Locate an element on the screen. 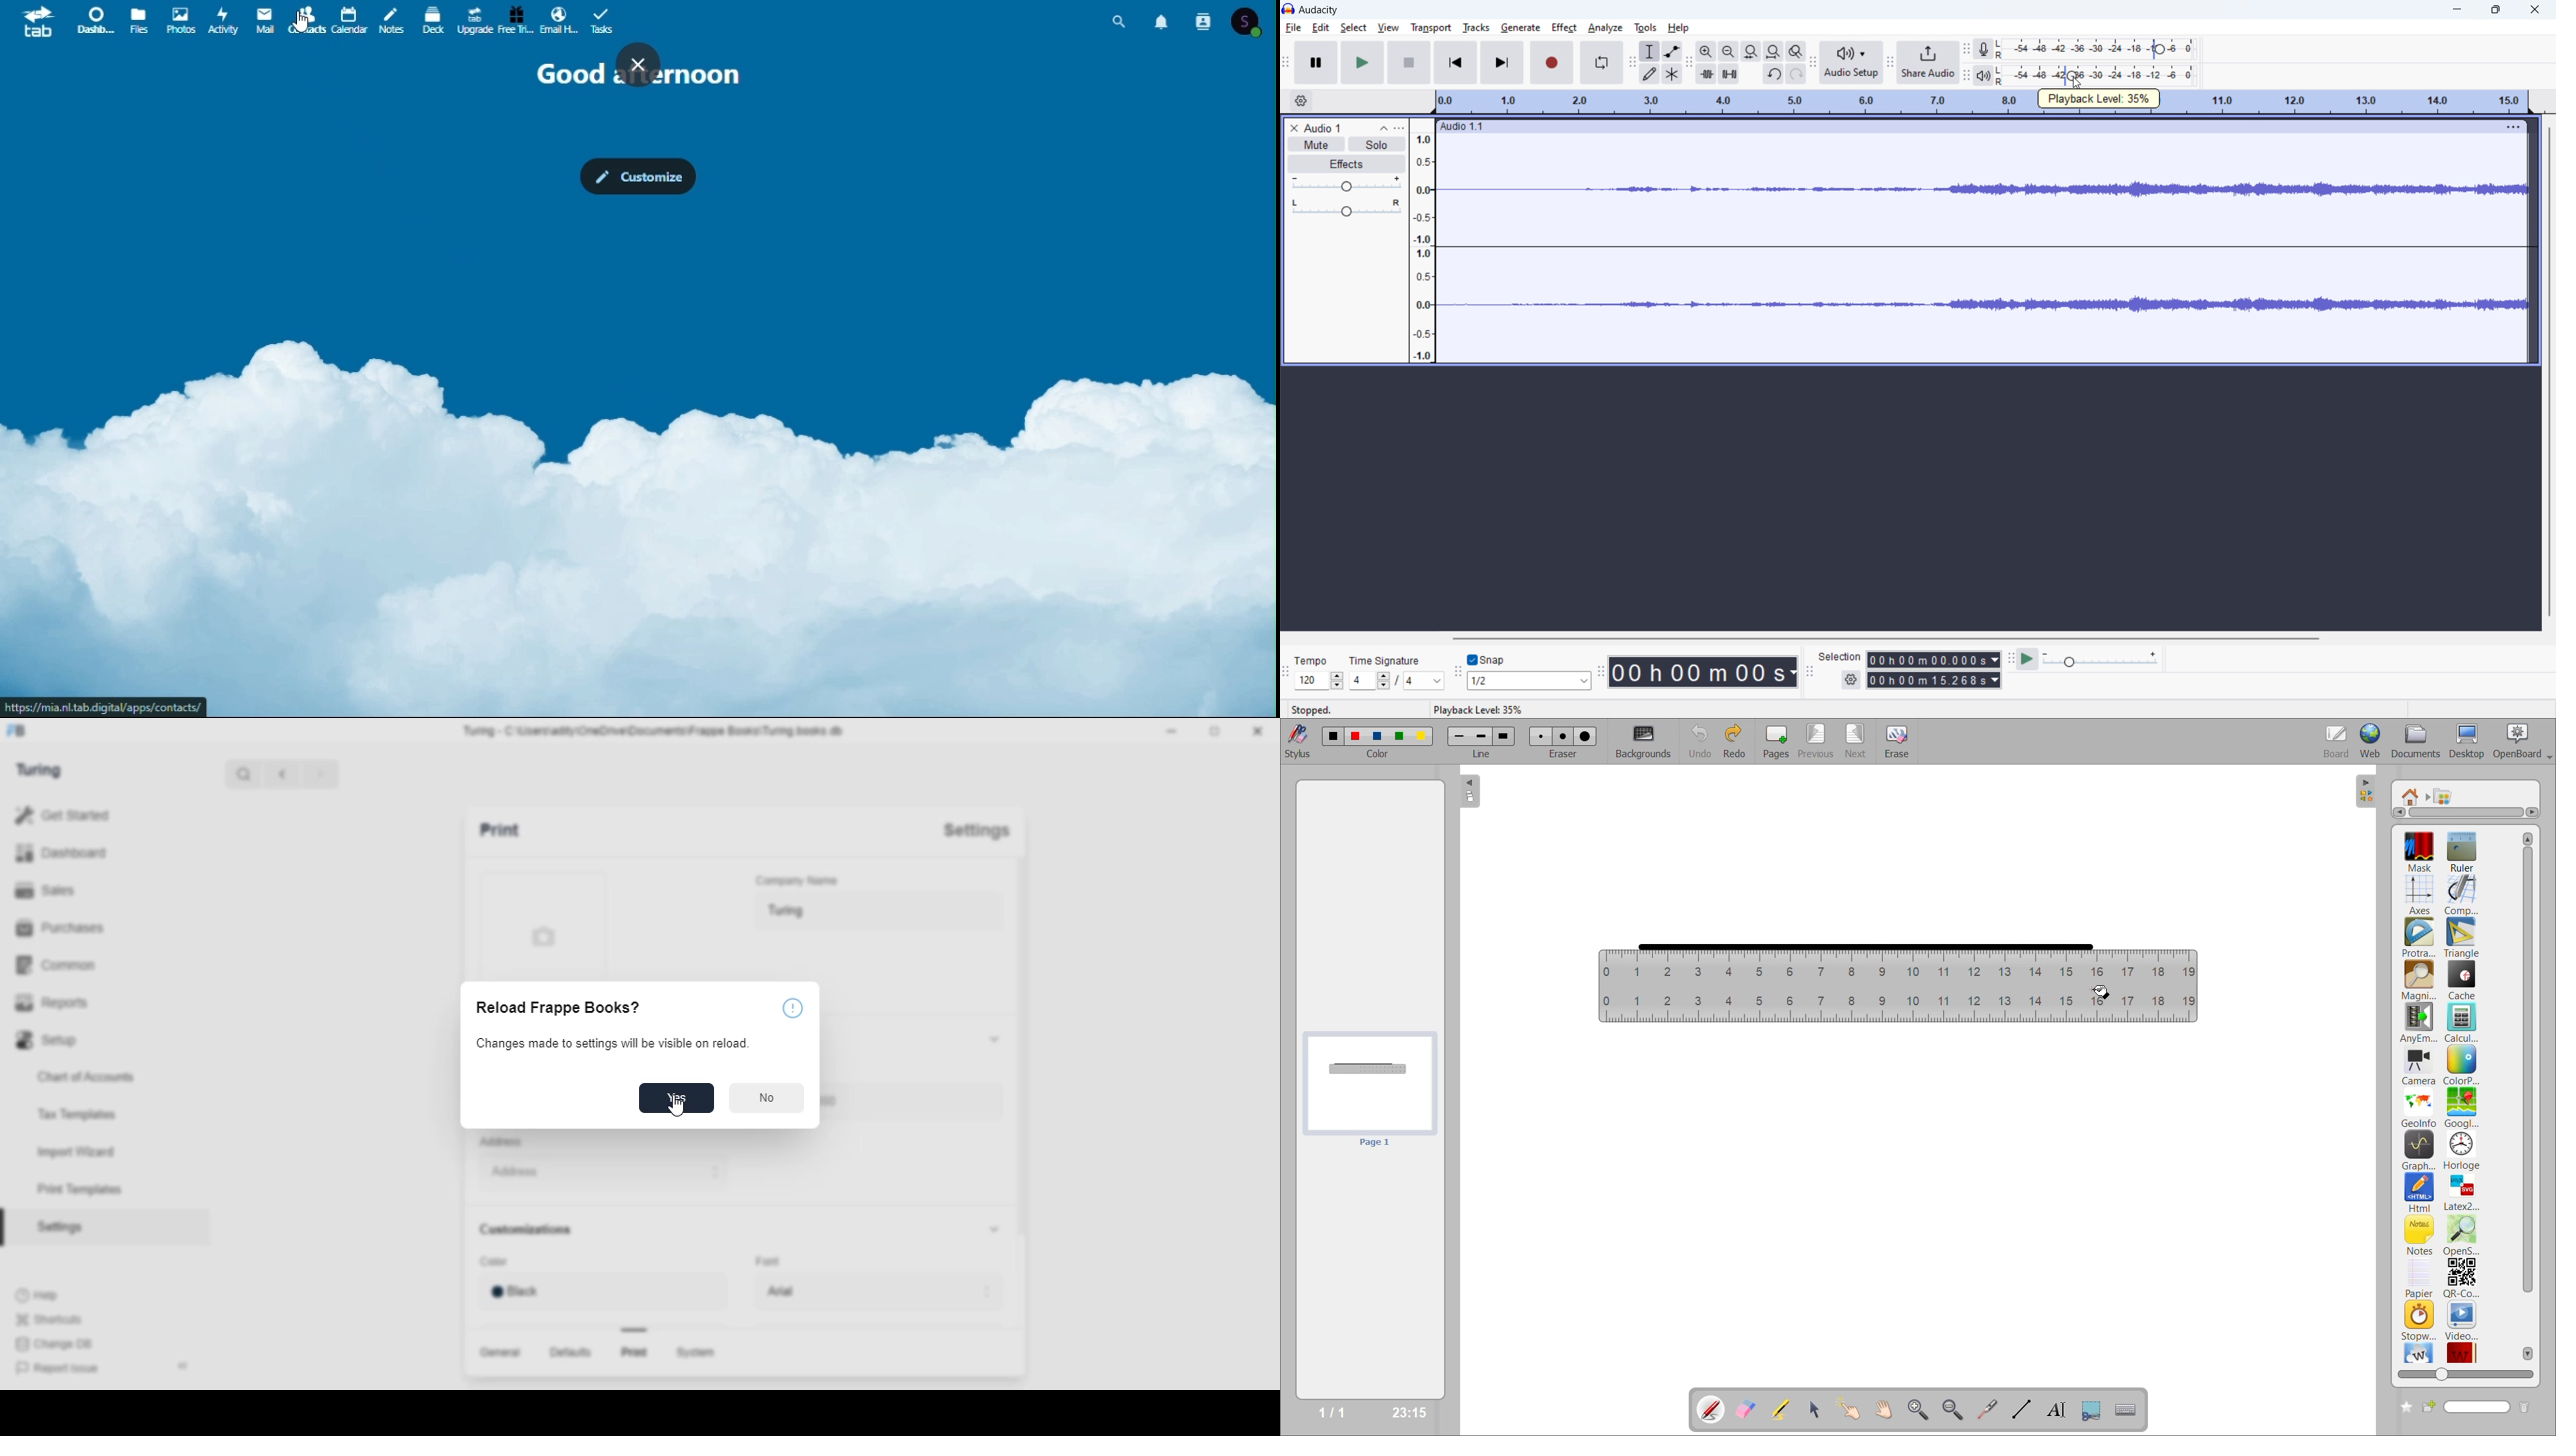  delete audio is located at coordinates (1293, 128).